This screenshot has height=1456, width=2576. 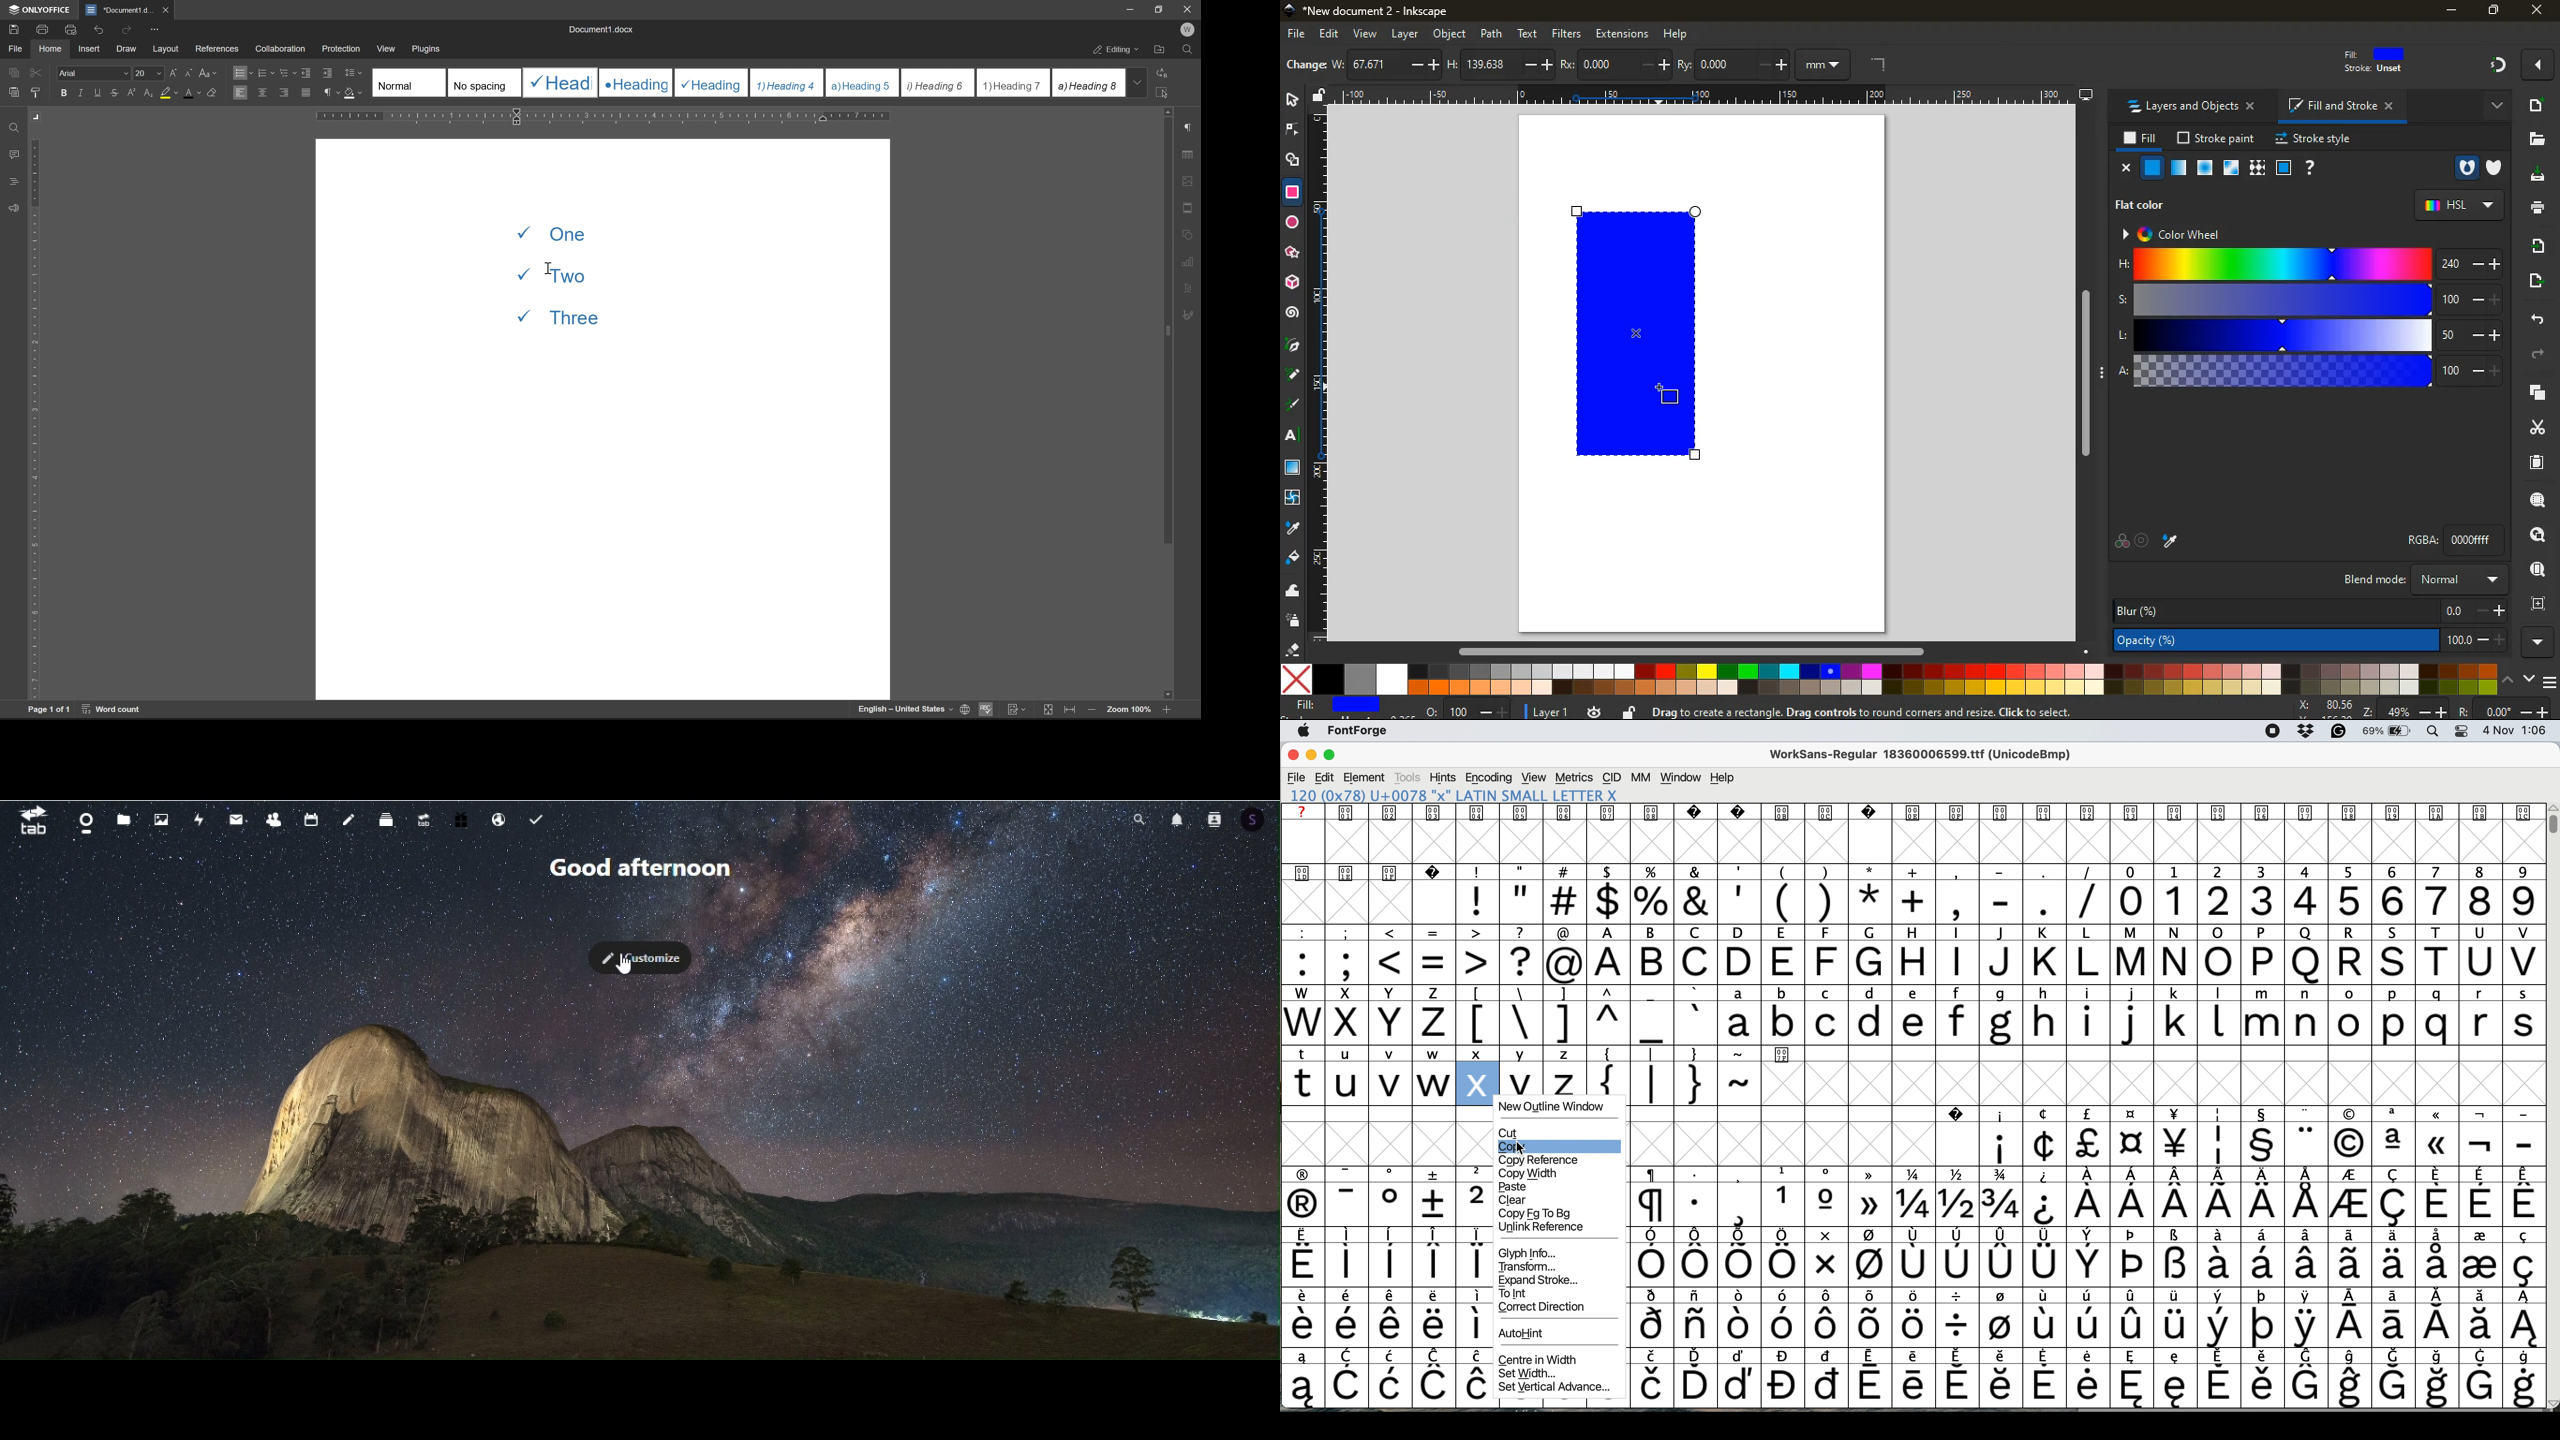 What do you see at coordinates (1293, 133) in the screenshot?
I see `edge` at bounding box center [1293, 133].